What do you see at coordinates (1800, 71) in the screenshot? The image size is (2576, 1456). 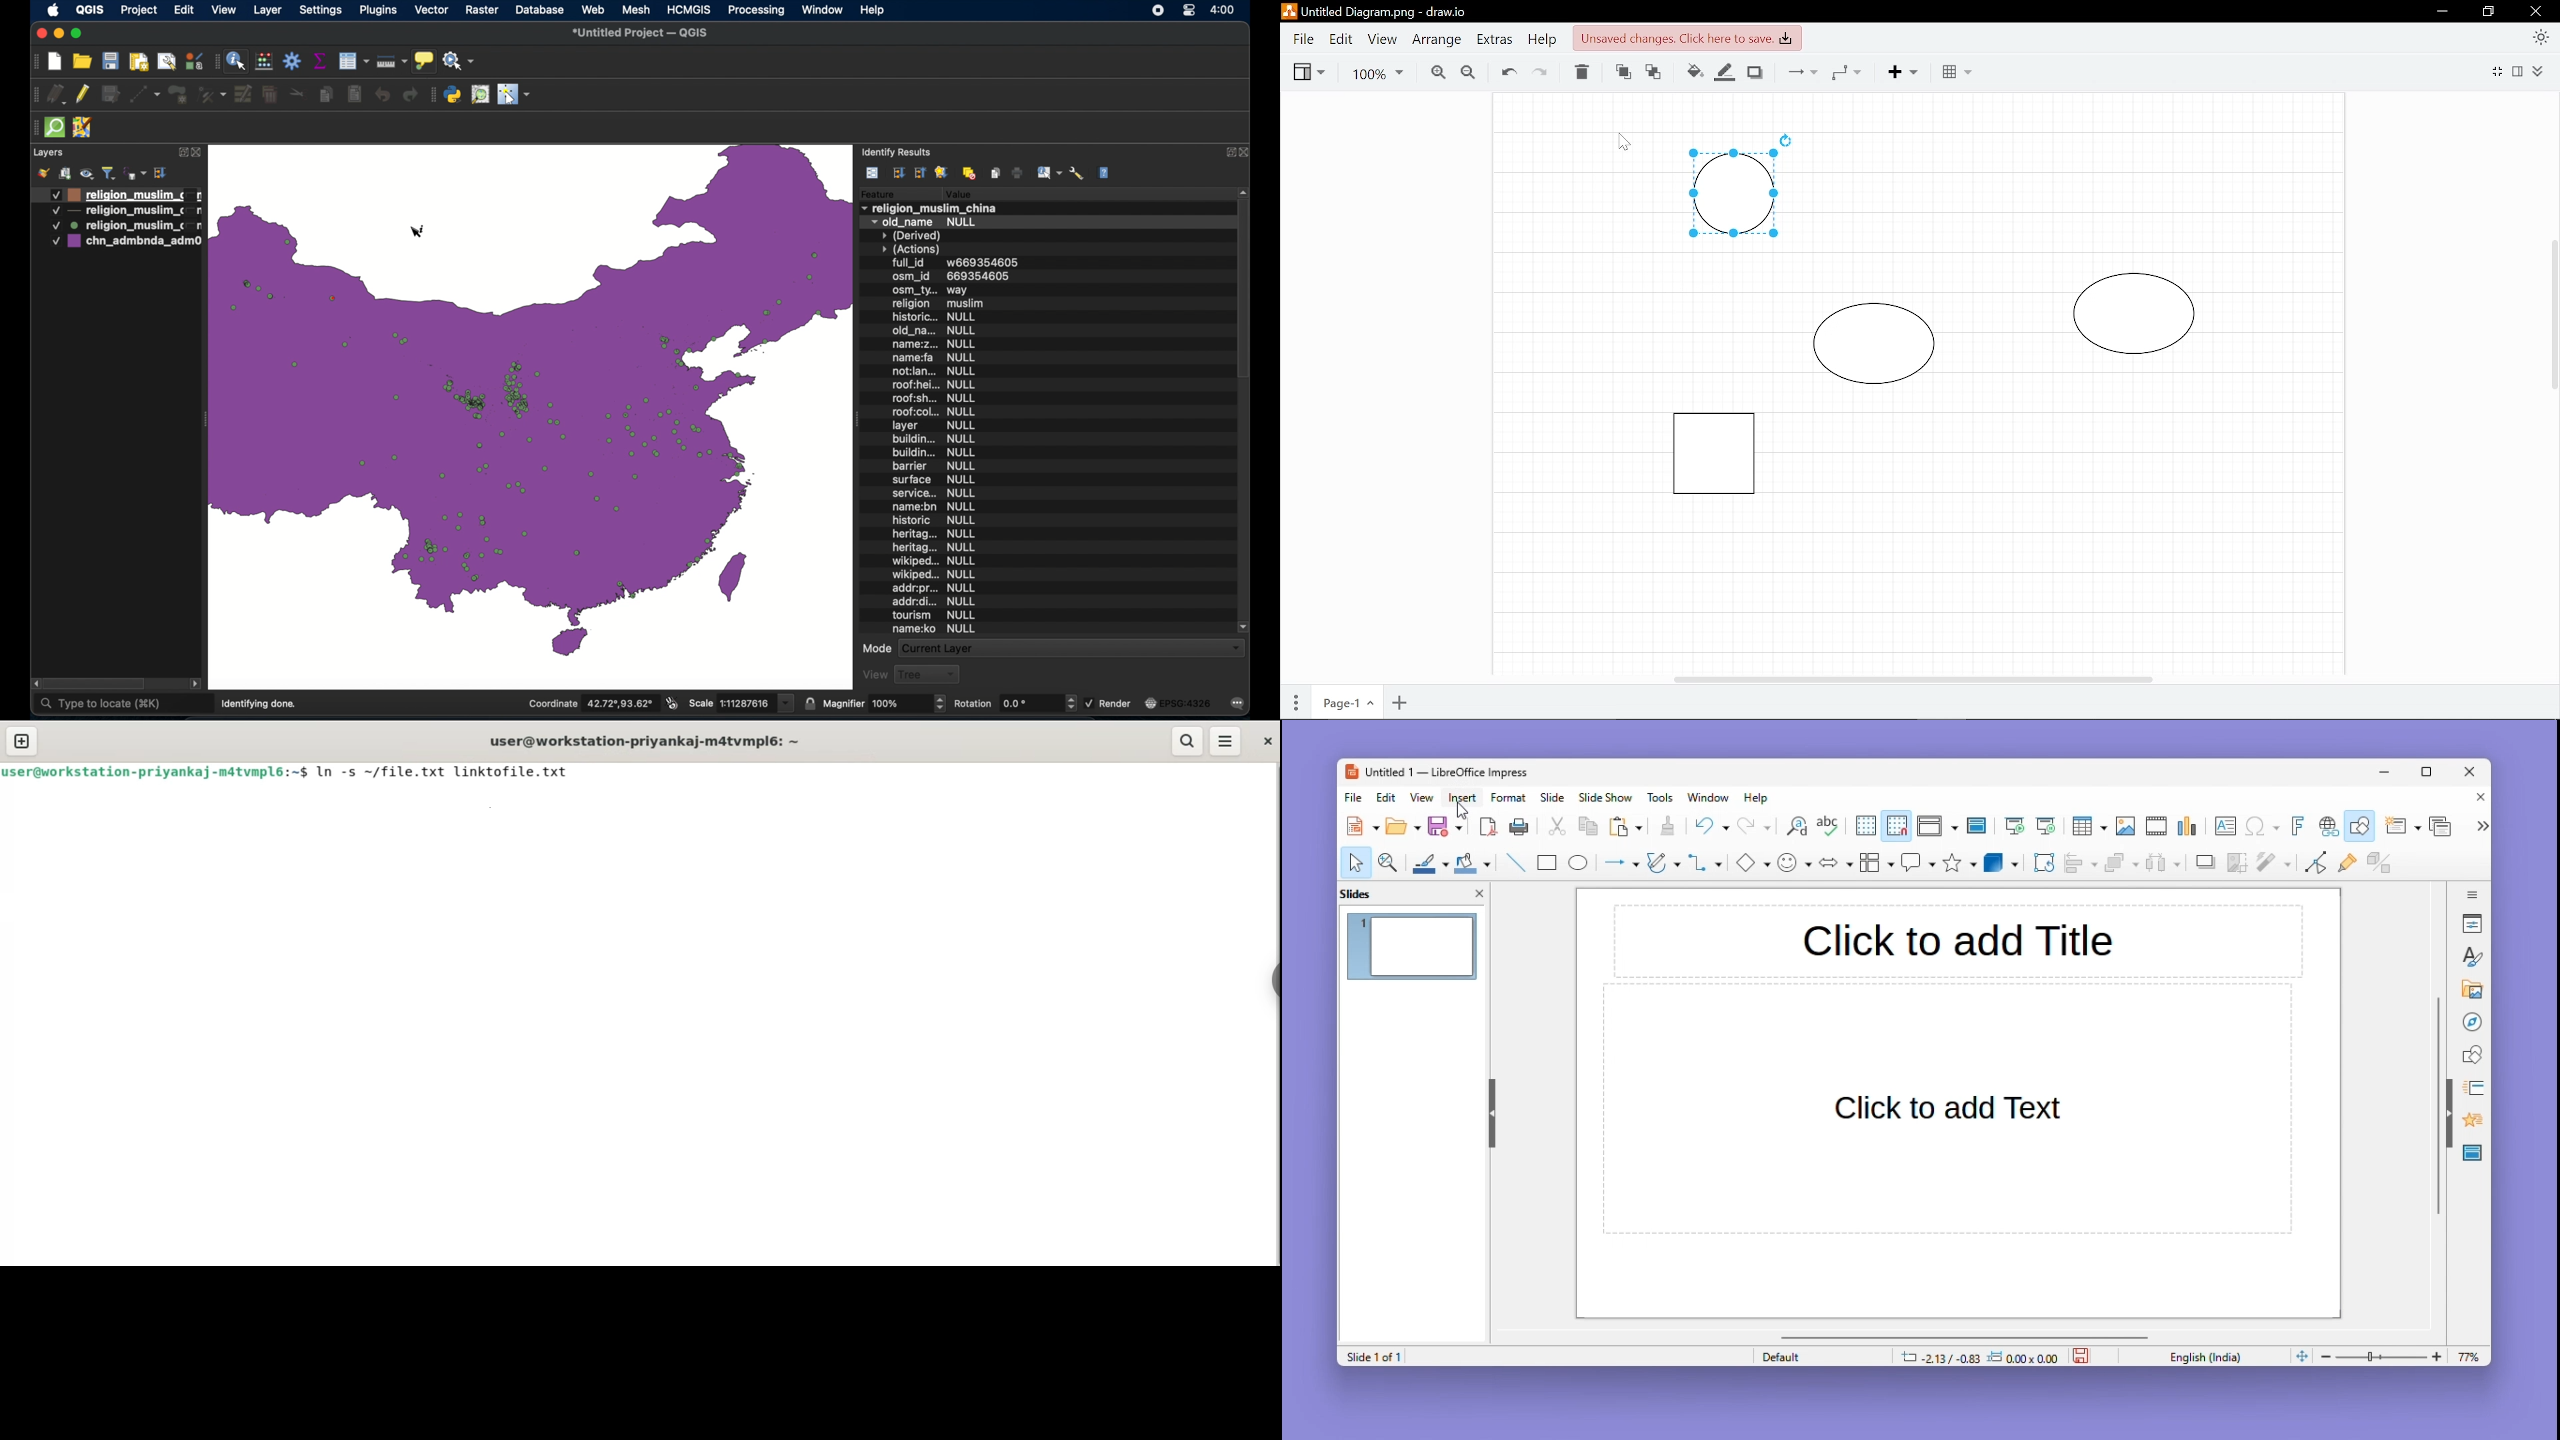 I see `COnnectors` at bounding box center [1800, 71].